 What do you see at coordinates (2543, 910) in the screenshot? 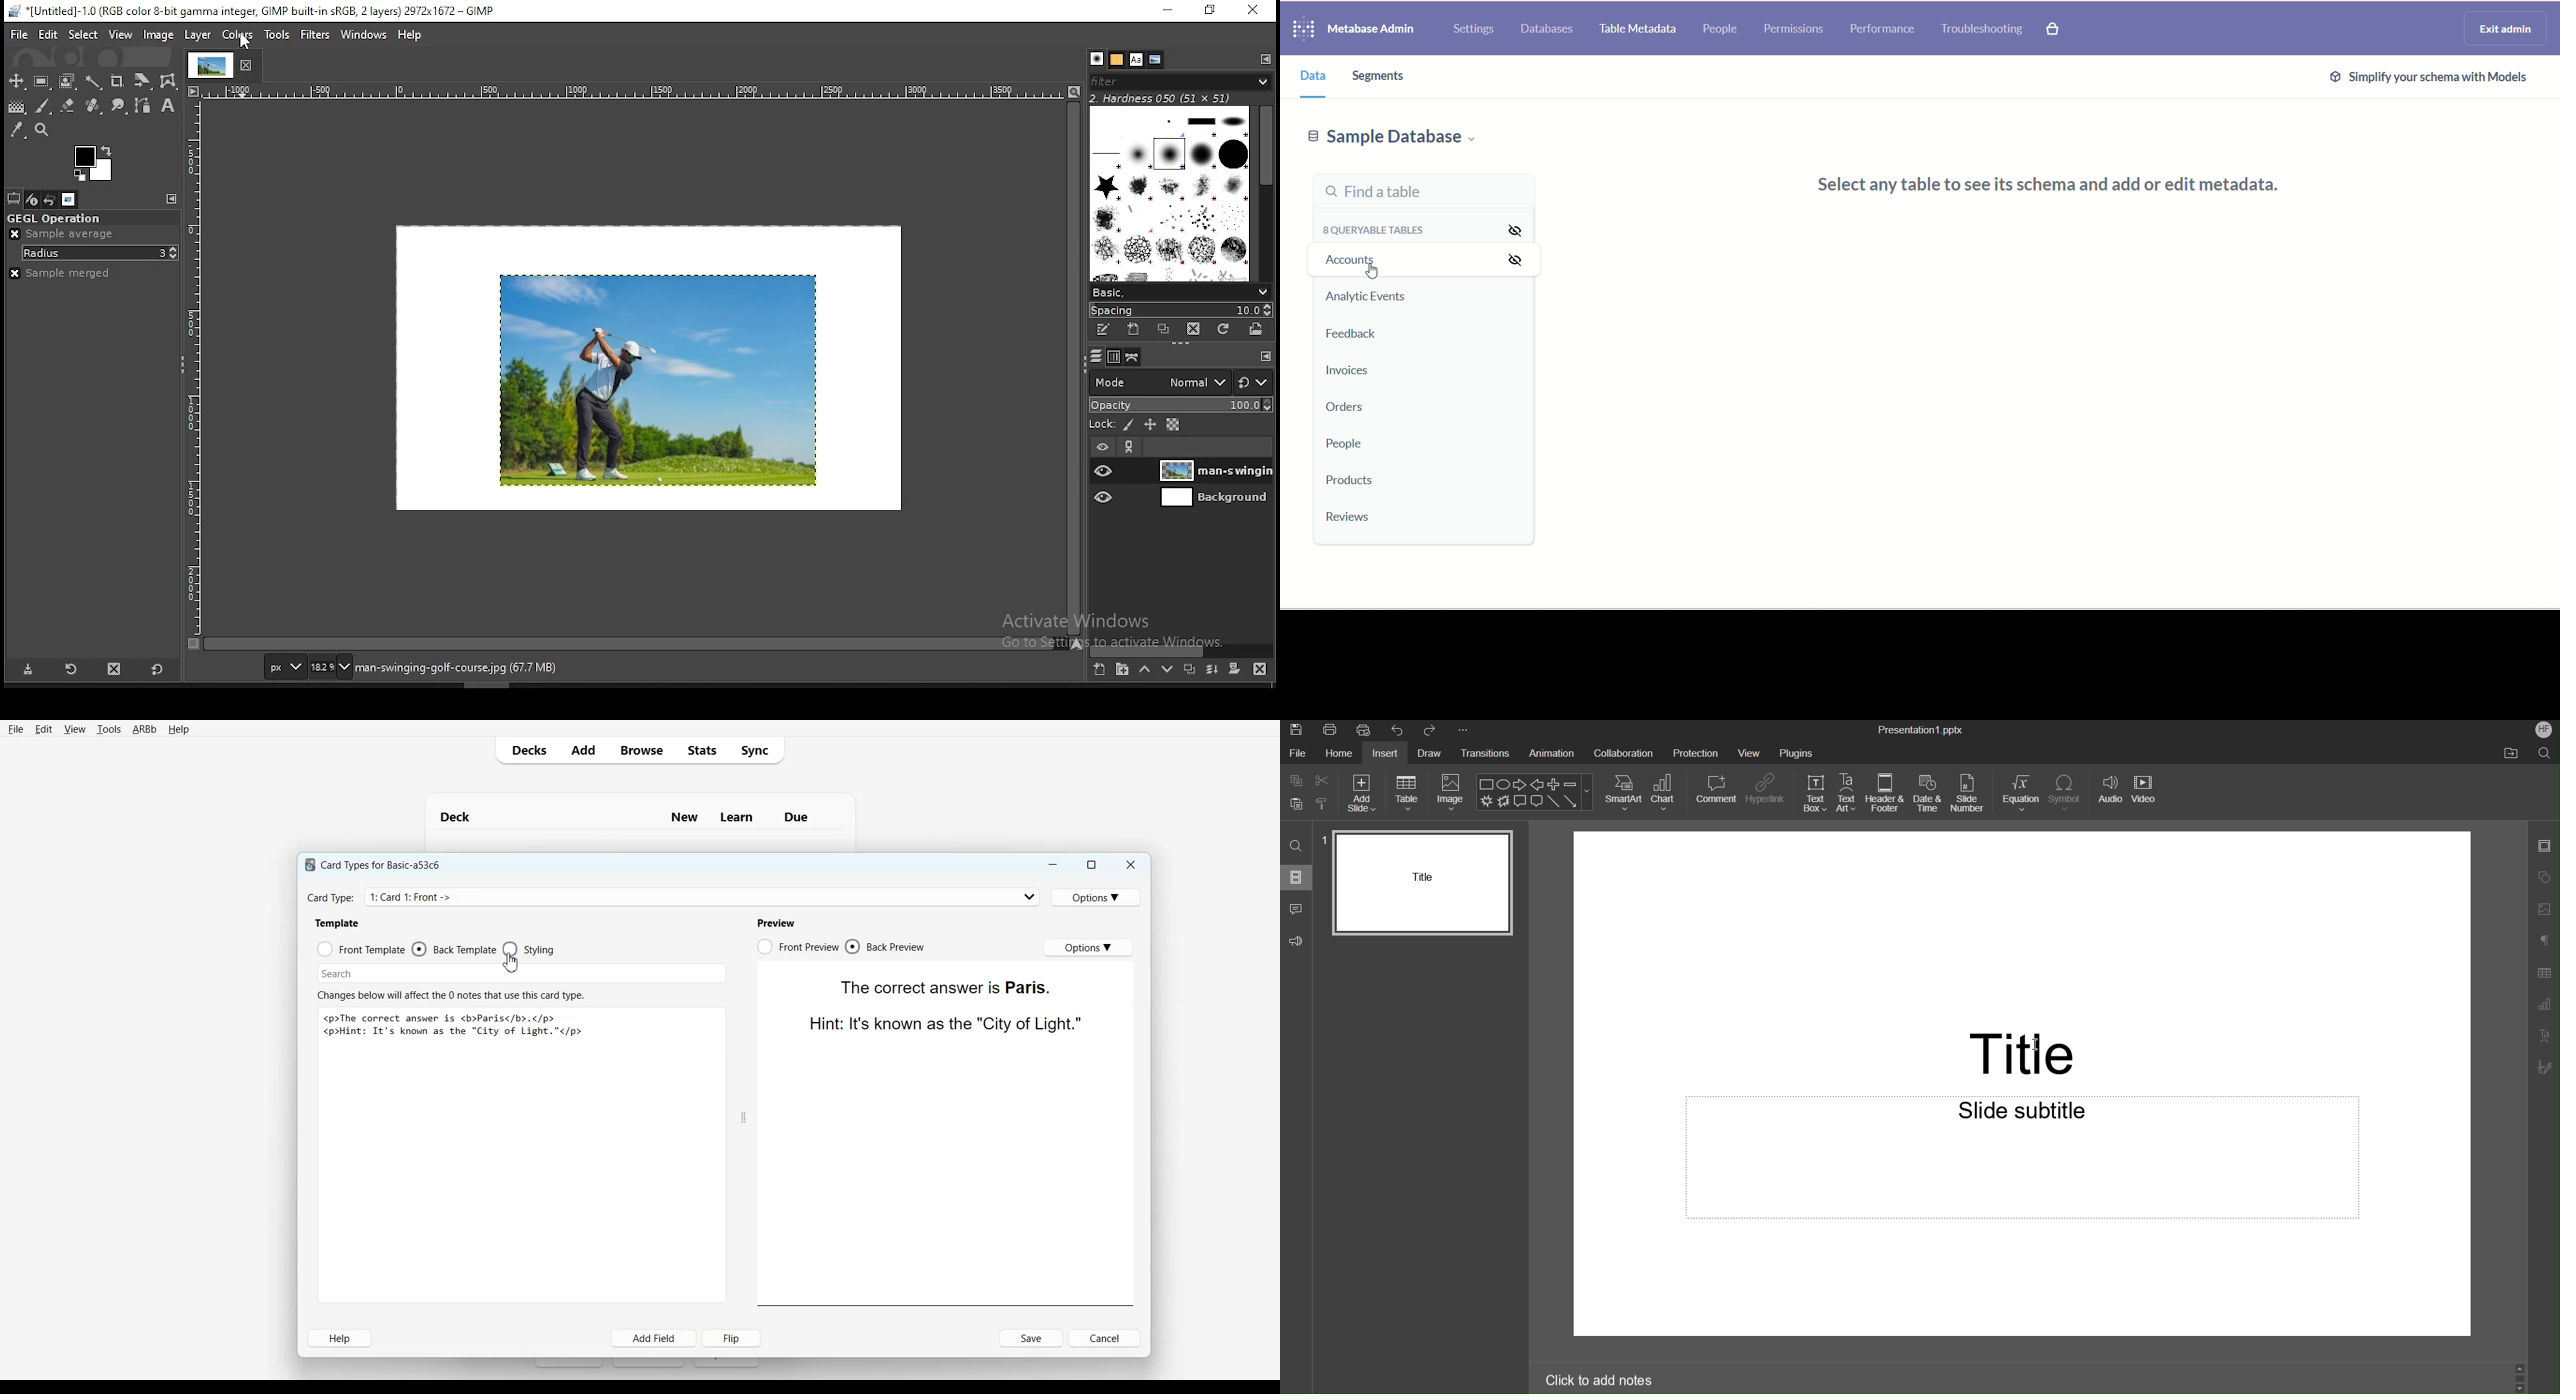
I see `Image Settings` at bounding box center [2543, 910].